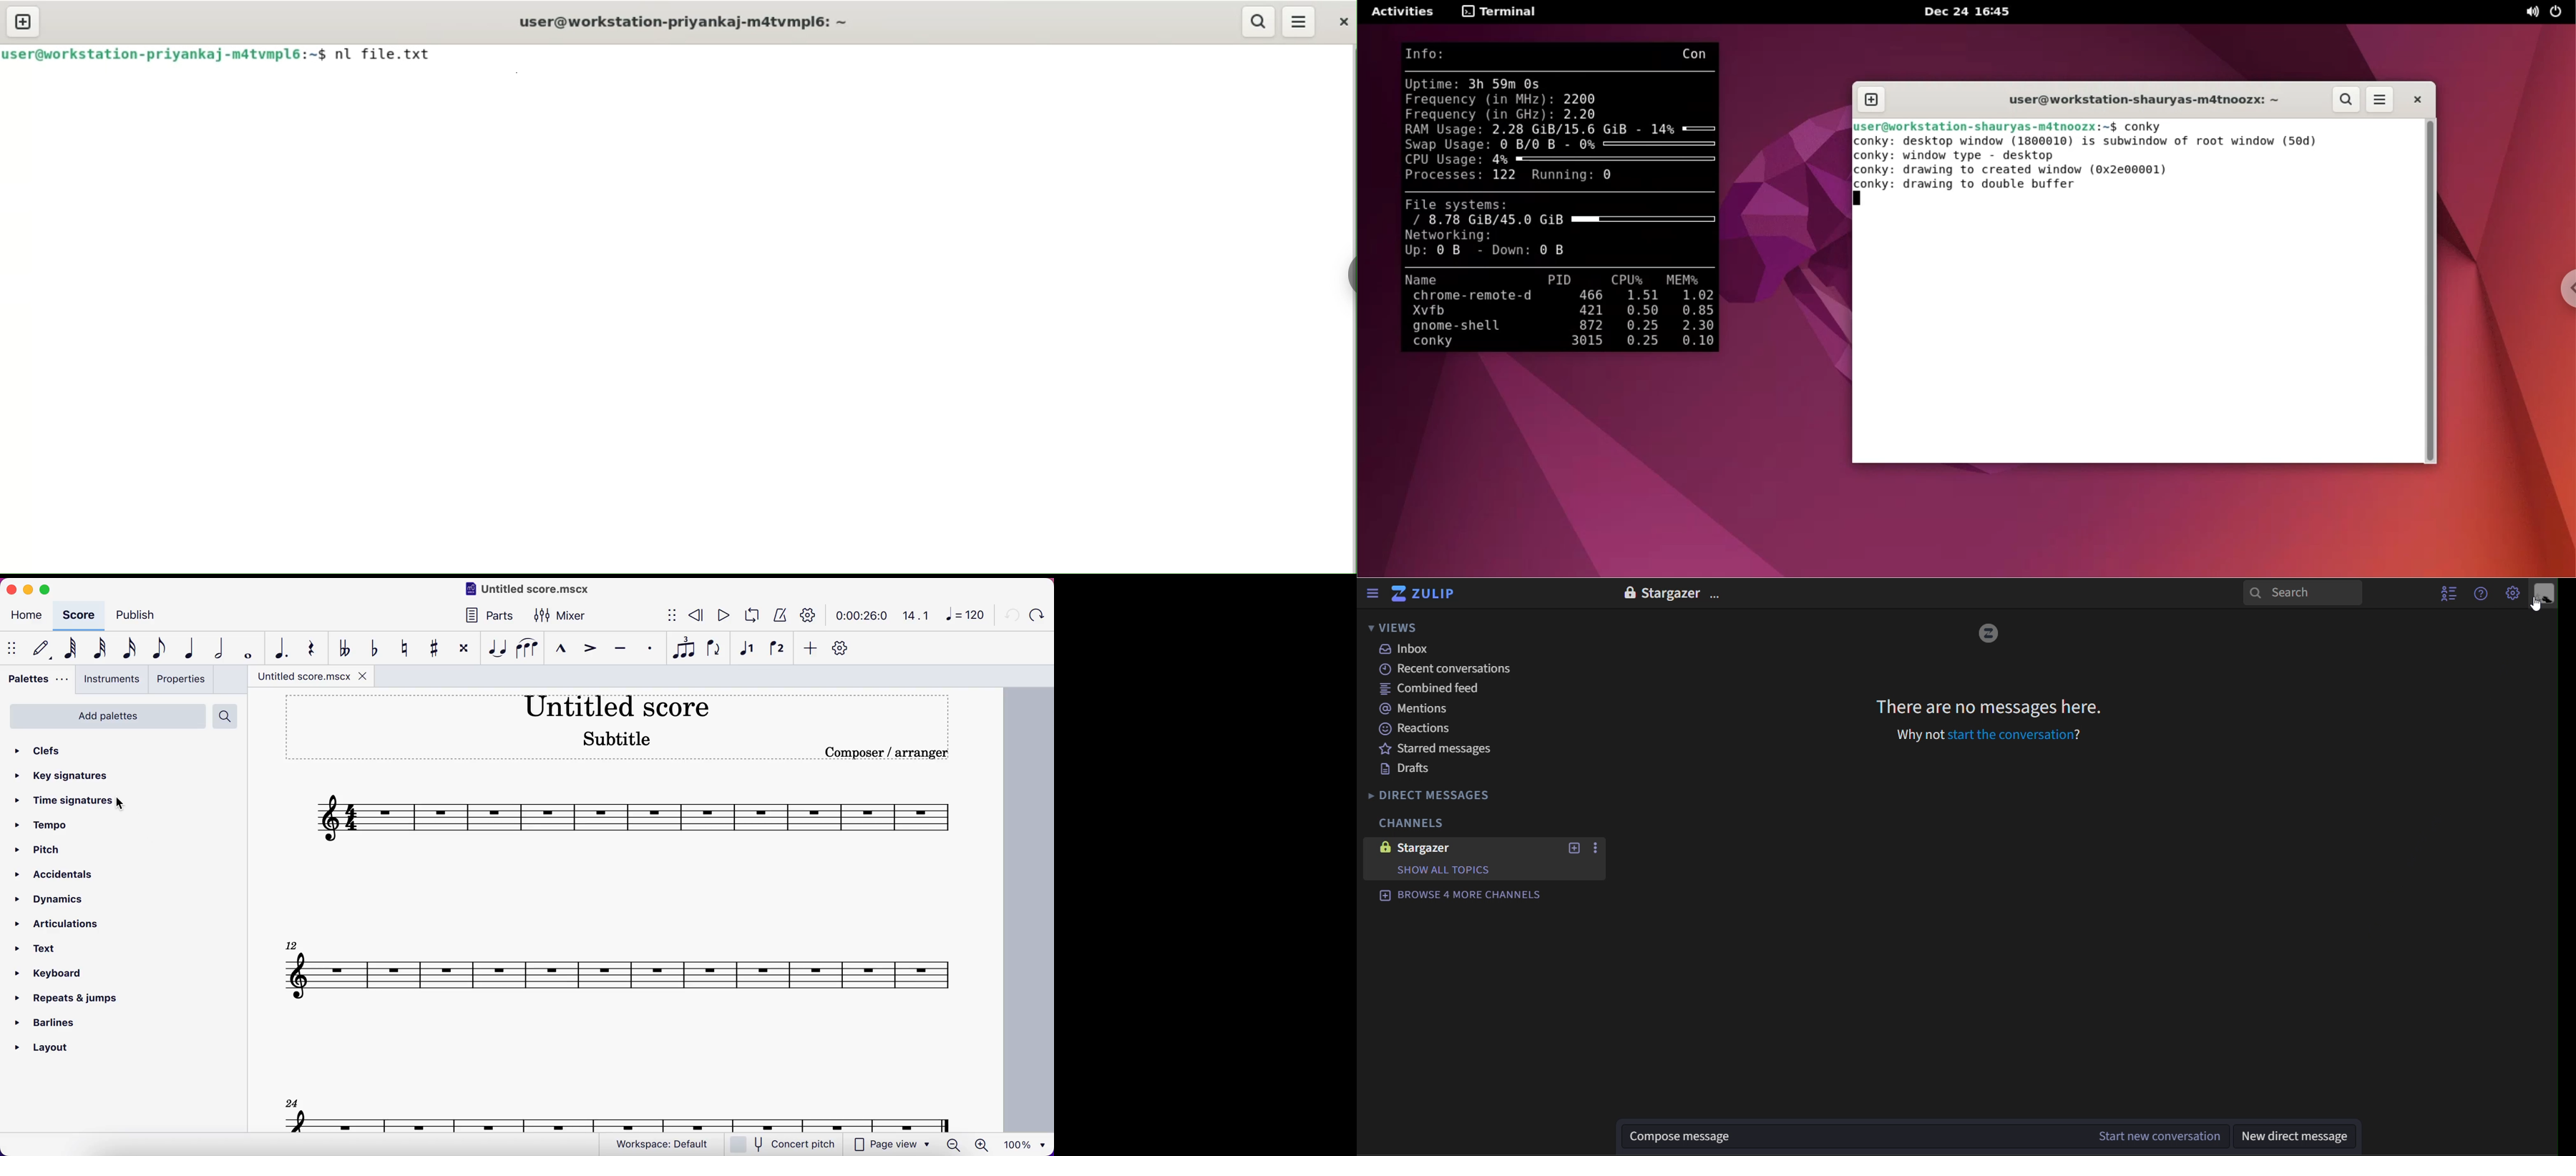 This screenshot has height=1176, width=2576. What do you see at coordinates (561, 614) in the screenshot?
I see `mixer` at bounding box center [561, 614].